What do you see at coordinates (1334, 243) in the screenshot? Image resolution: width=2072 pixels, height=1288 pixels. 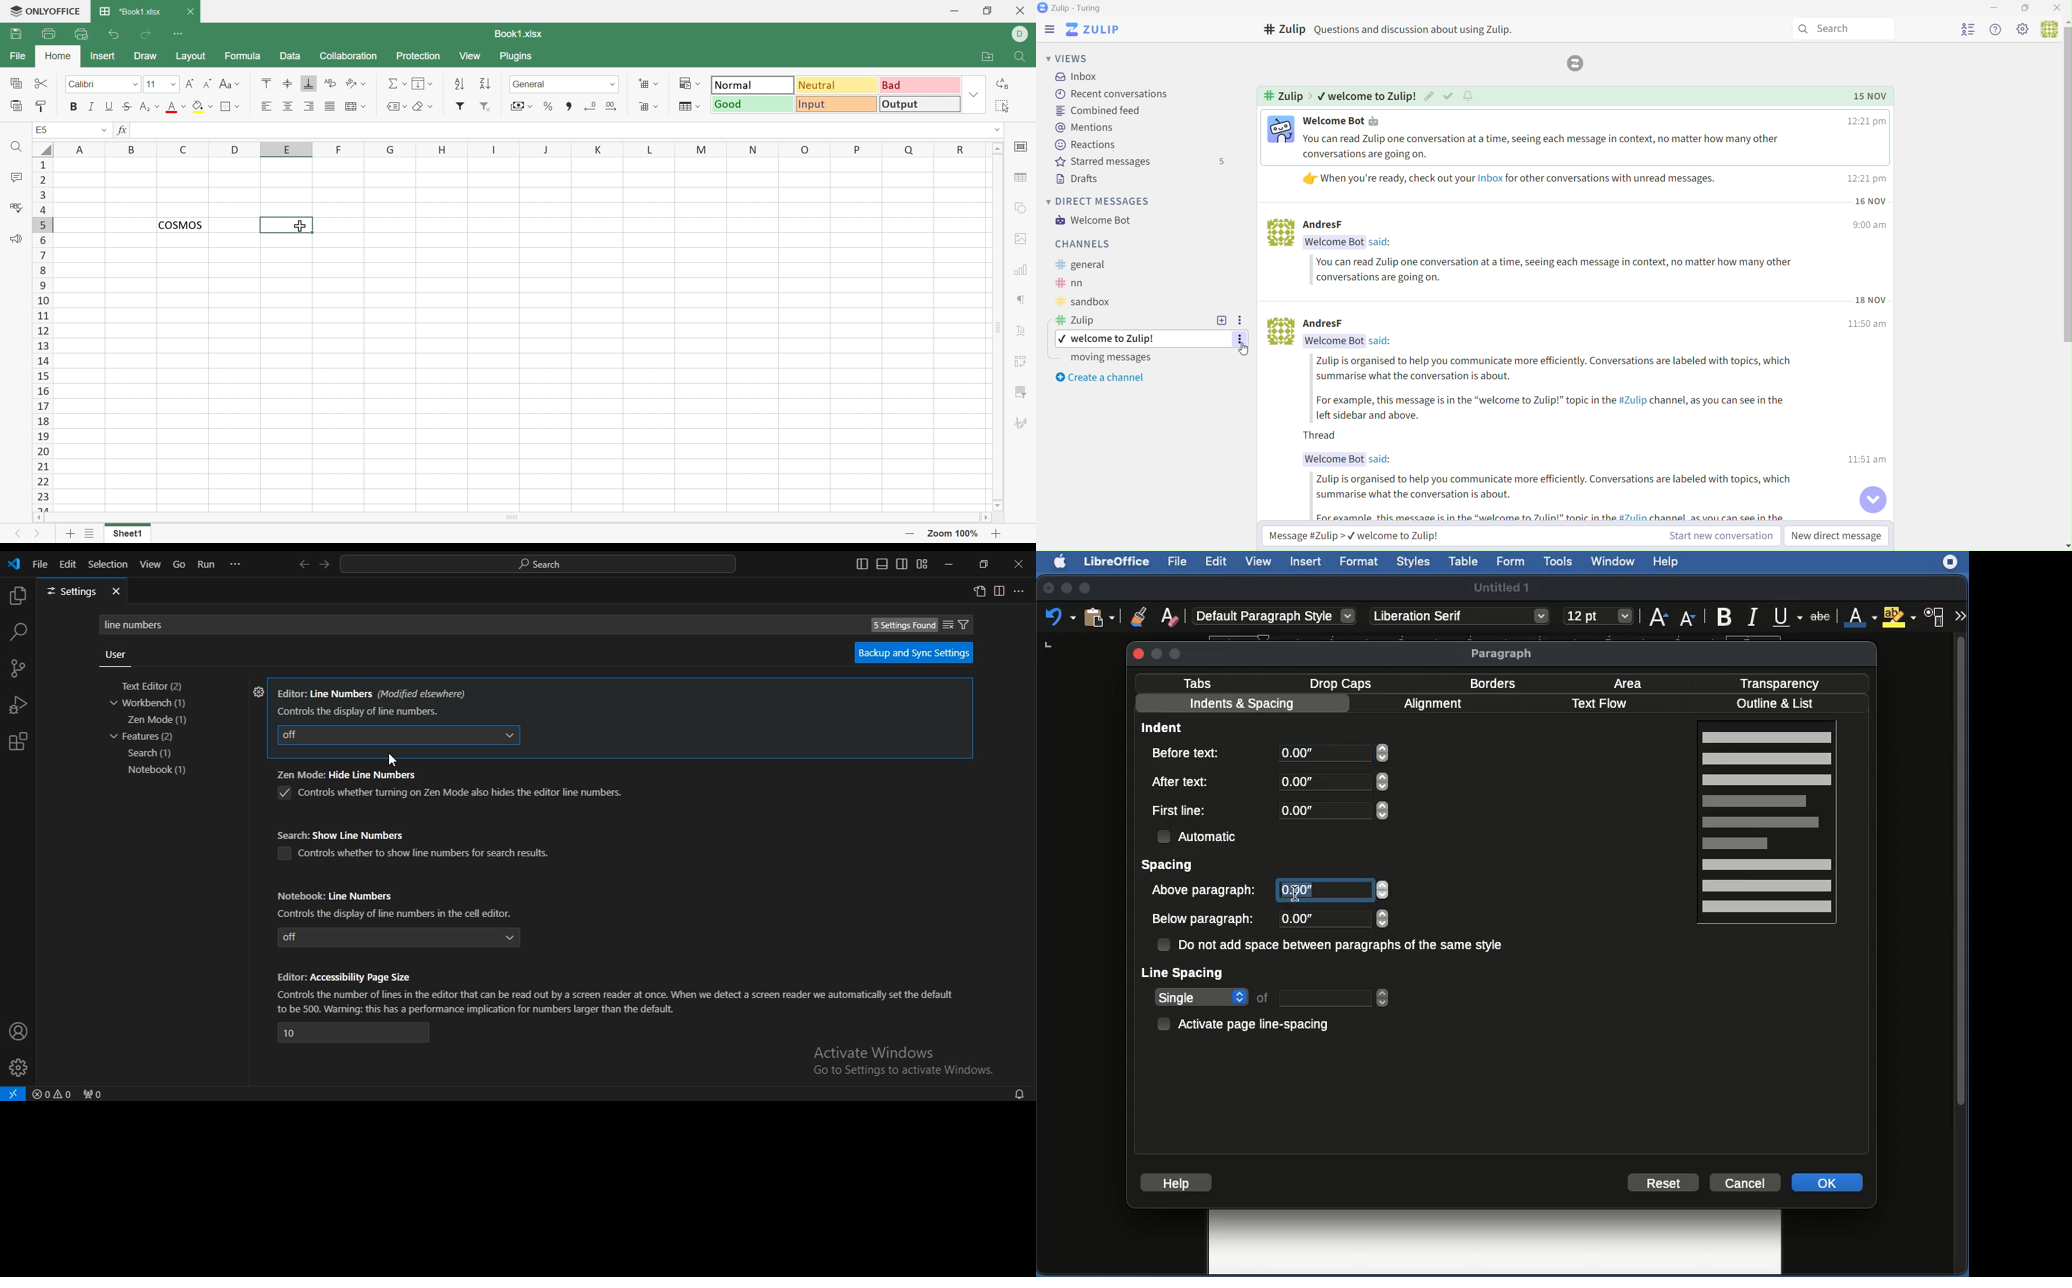 I see `Text` at bounding box center [1334, 243].